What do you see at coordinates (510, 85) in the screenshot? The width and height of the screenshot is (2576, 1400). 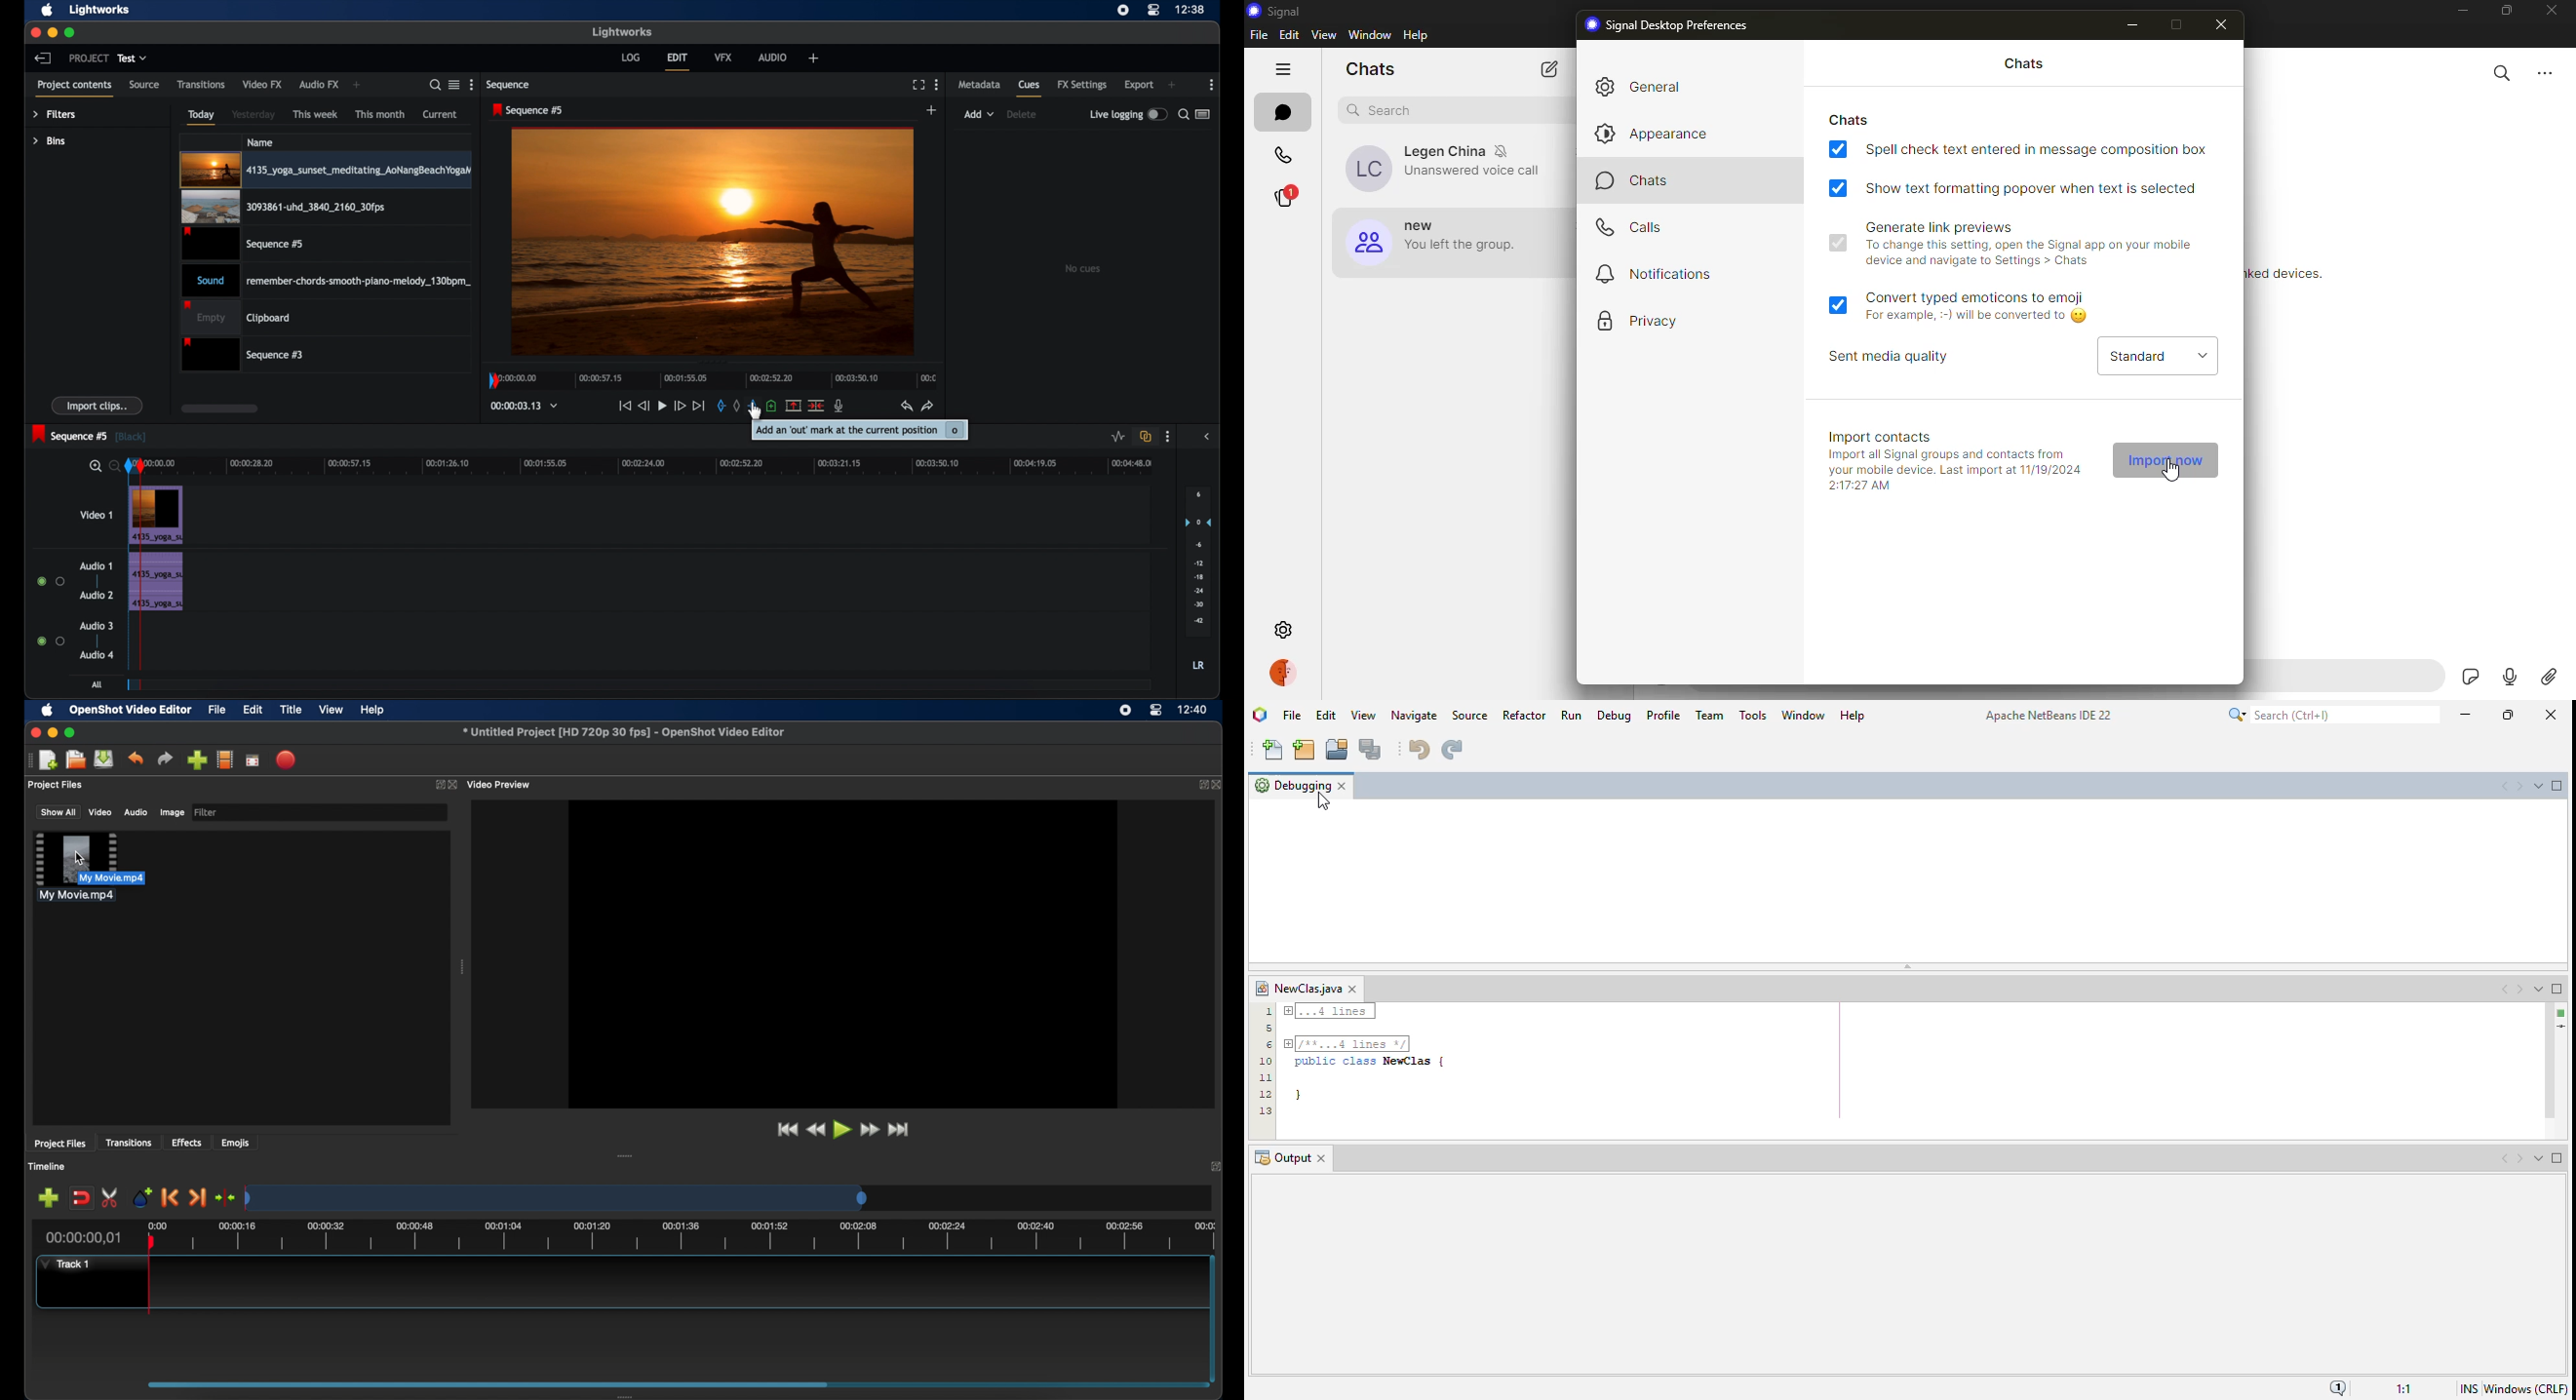 I see `sequence` at bounding box center [510, 85].